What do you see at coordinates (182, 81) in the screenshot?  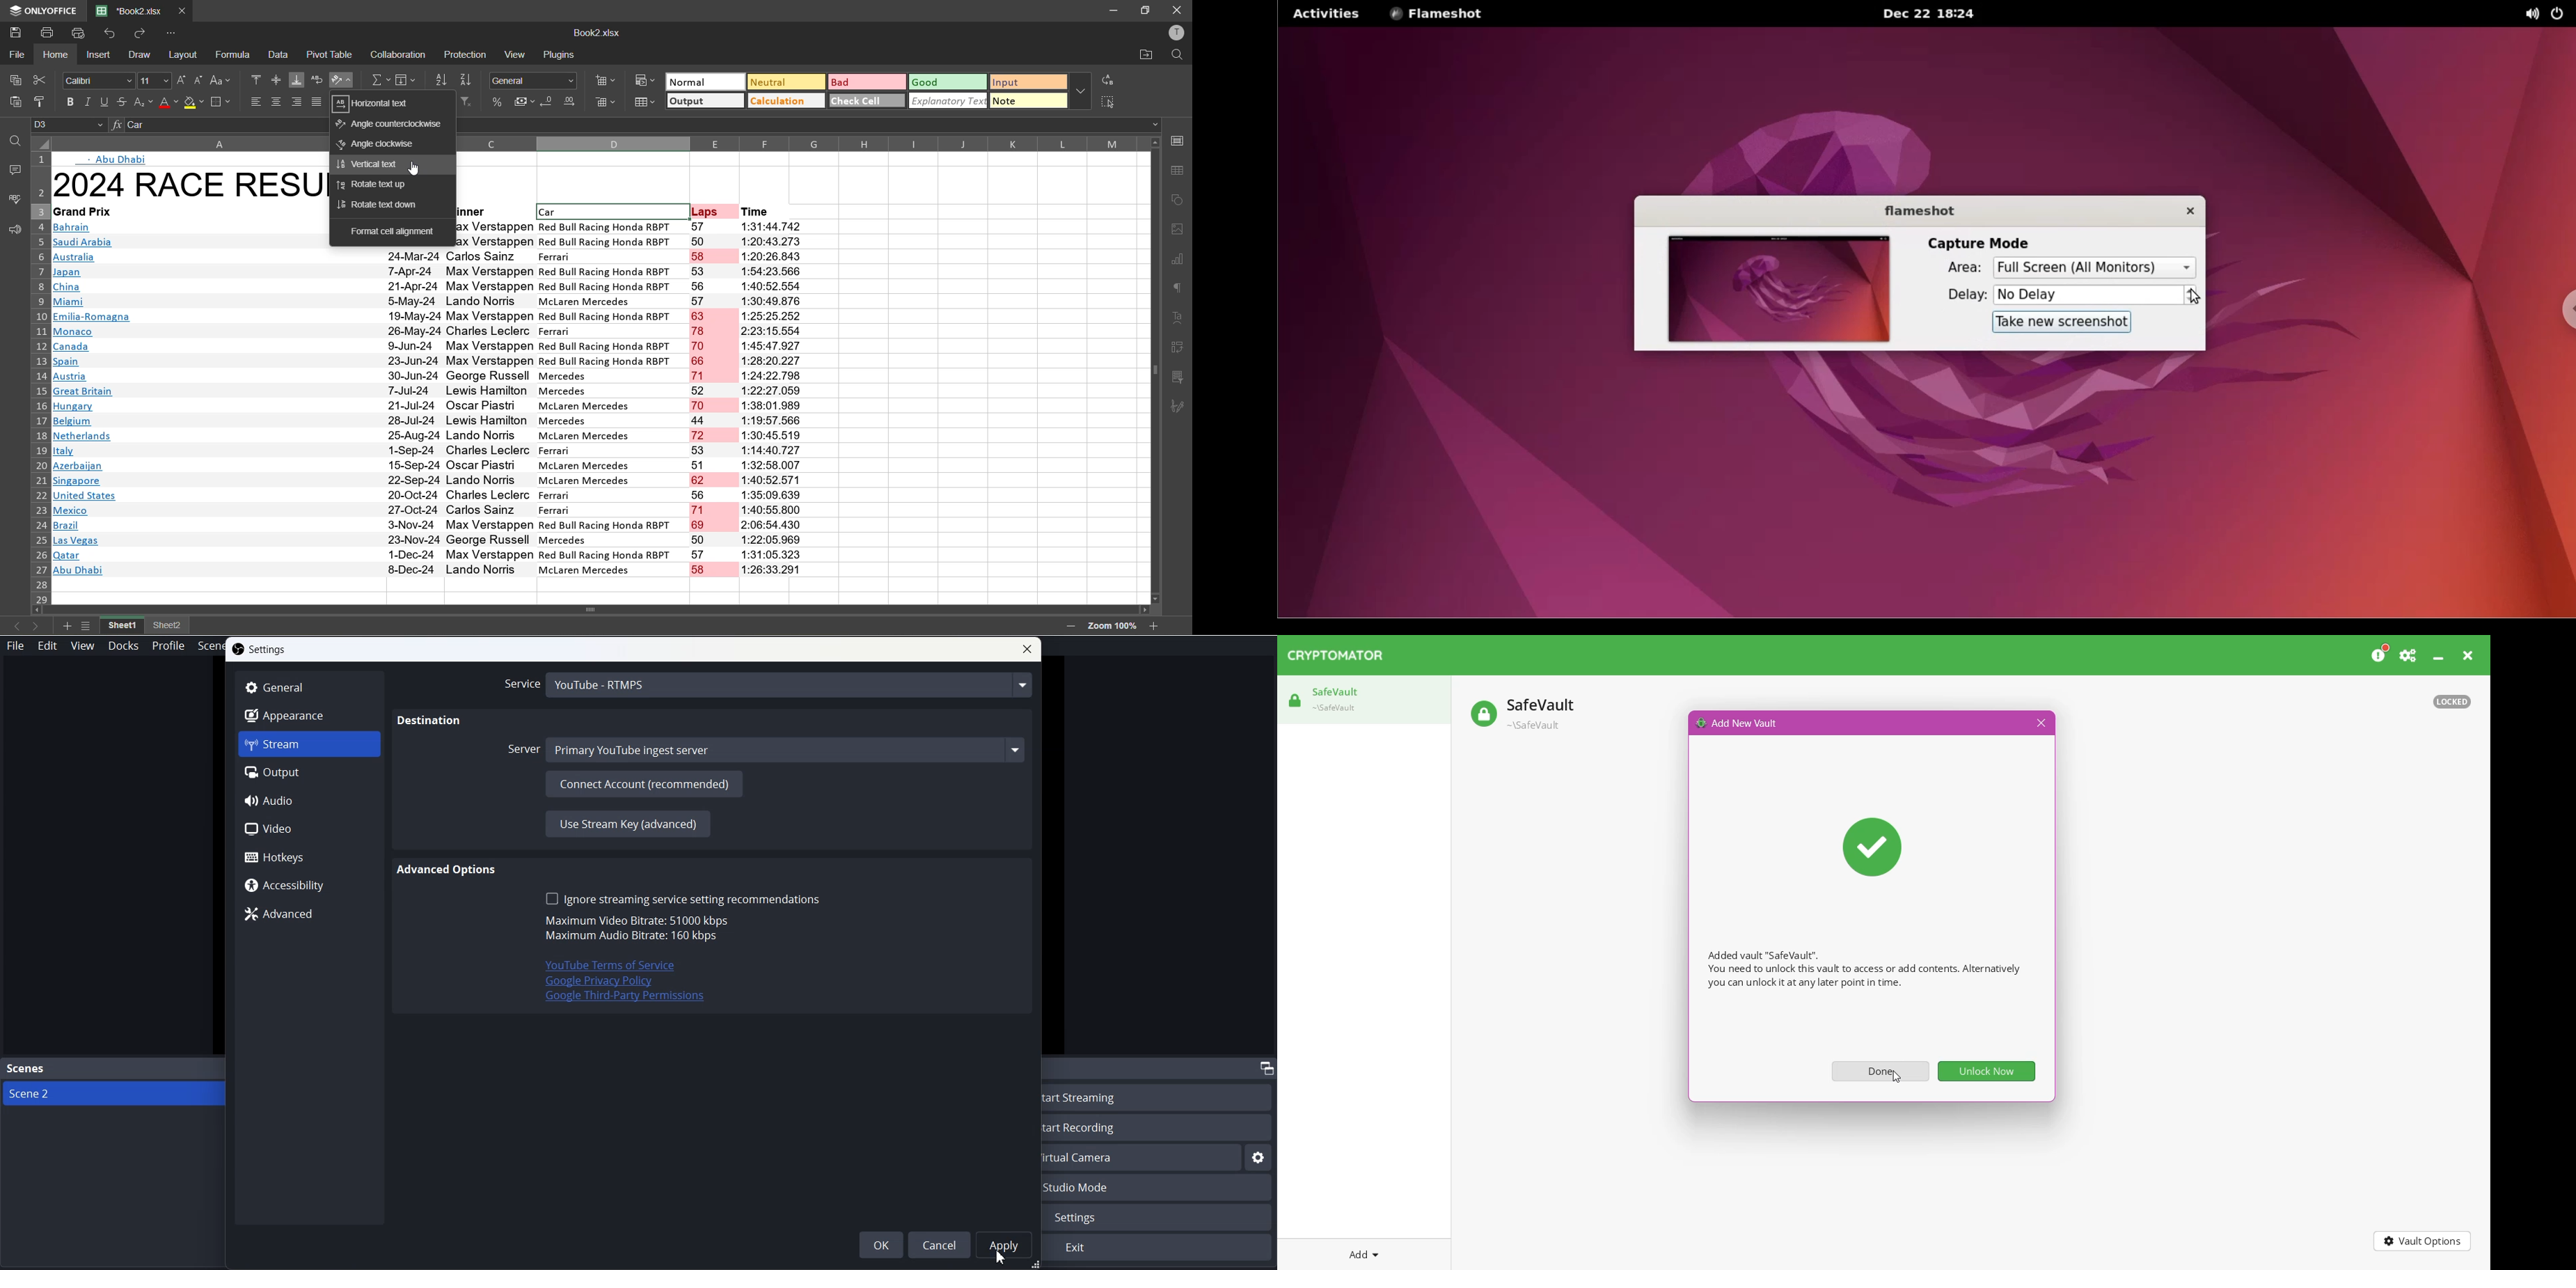 I see `increment size` at bounding box center [182, 81].